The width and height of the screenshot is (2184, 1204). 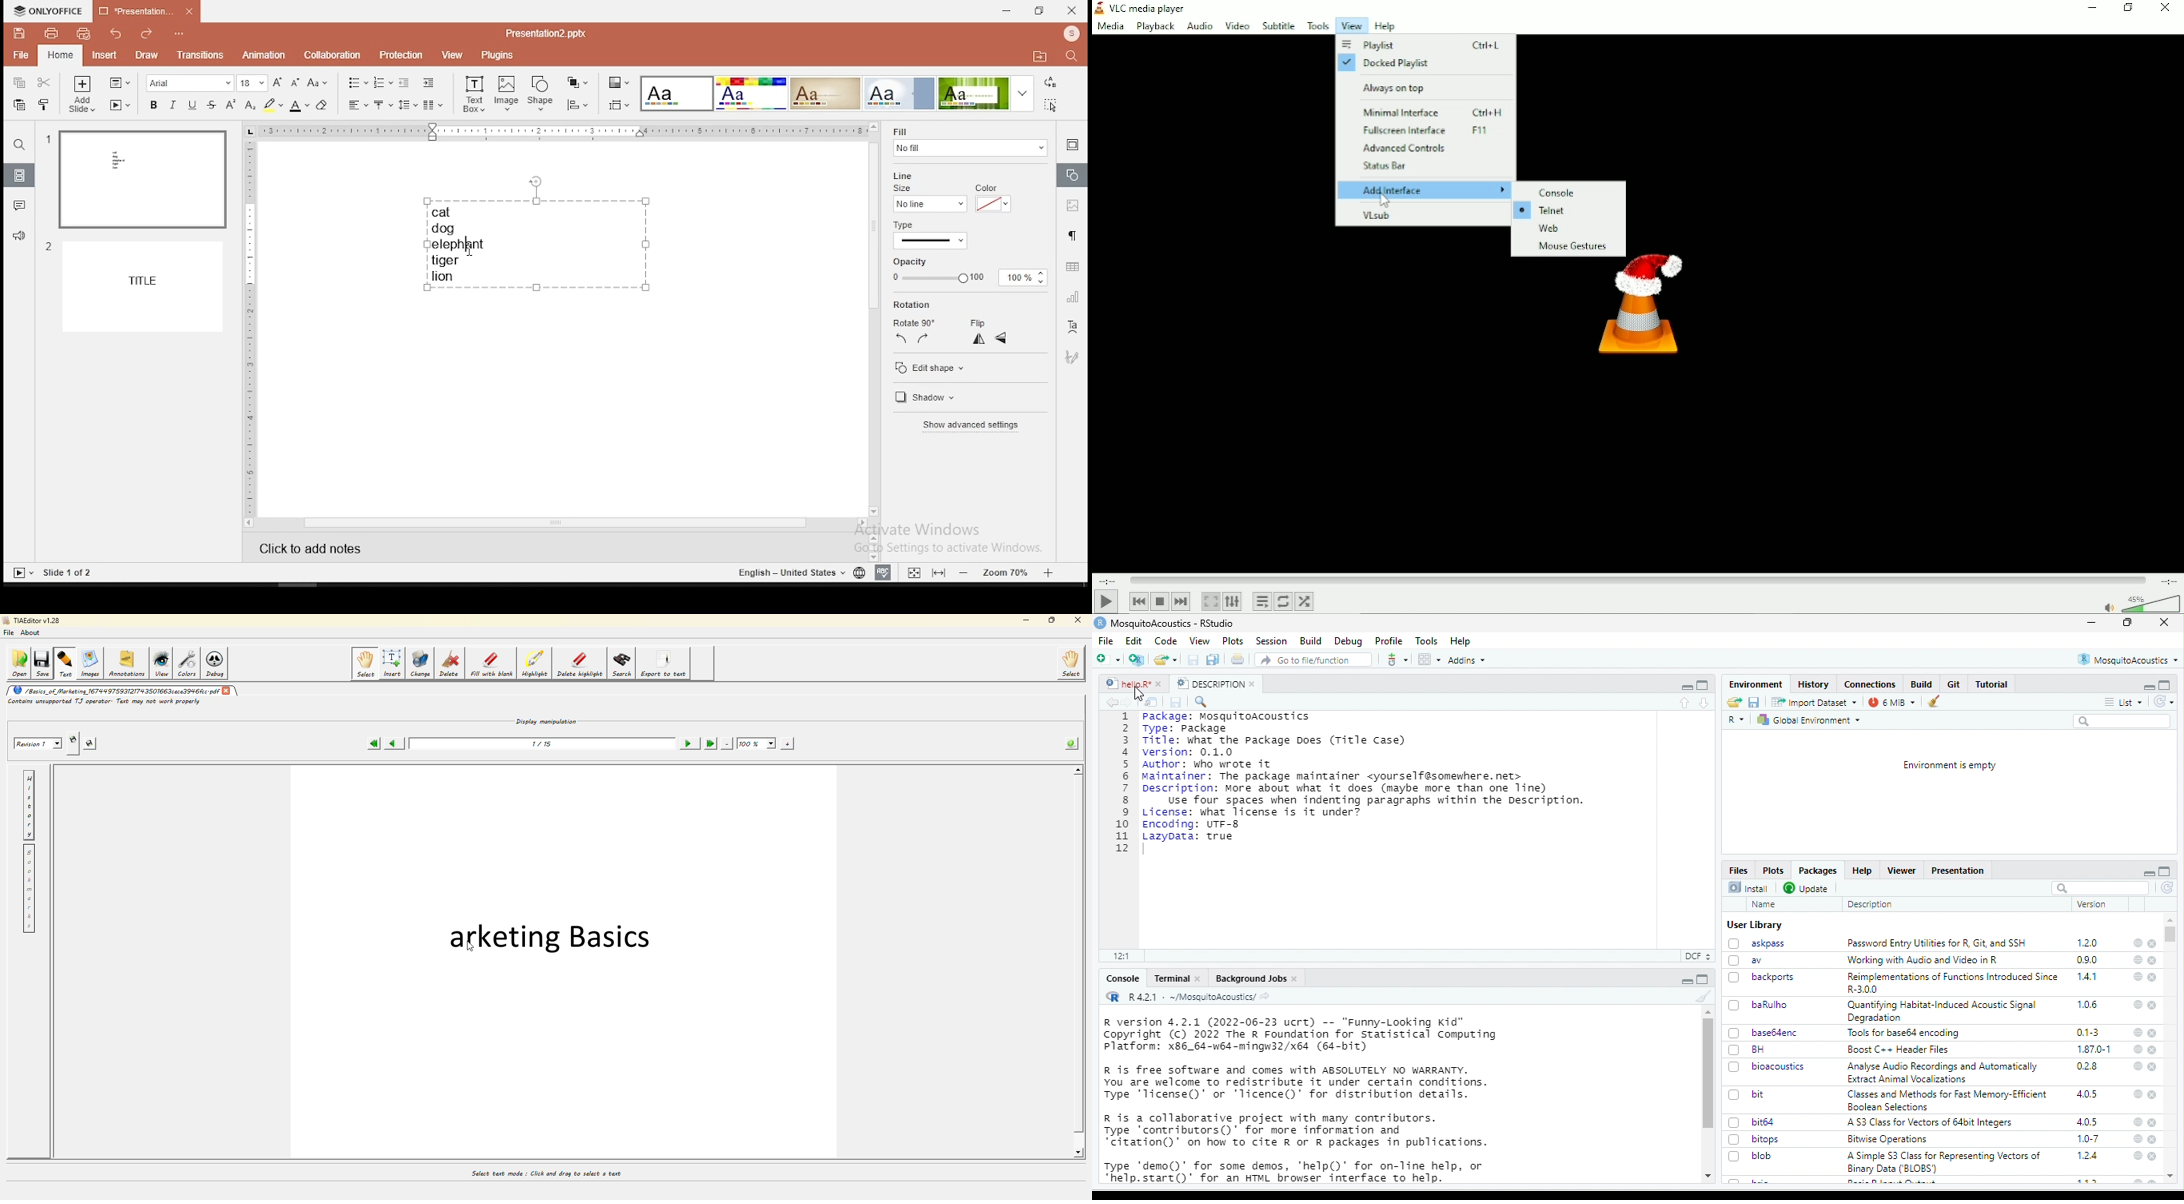 What do you see at coordinates (1764, 1033) in the screenshot?
I see `base64enc` at bounding box center [1764, 1033].